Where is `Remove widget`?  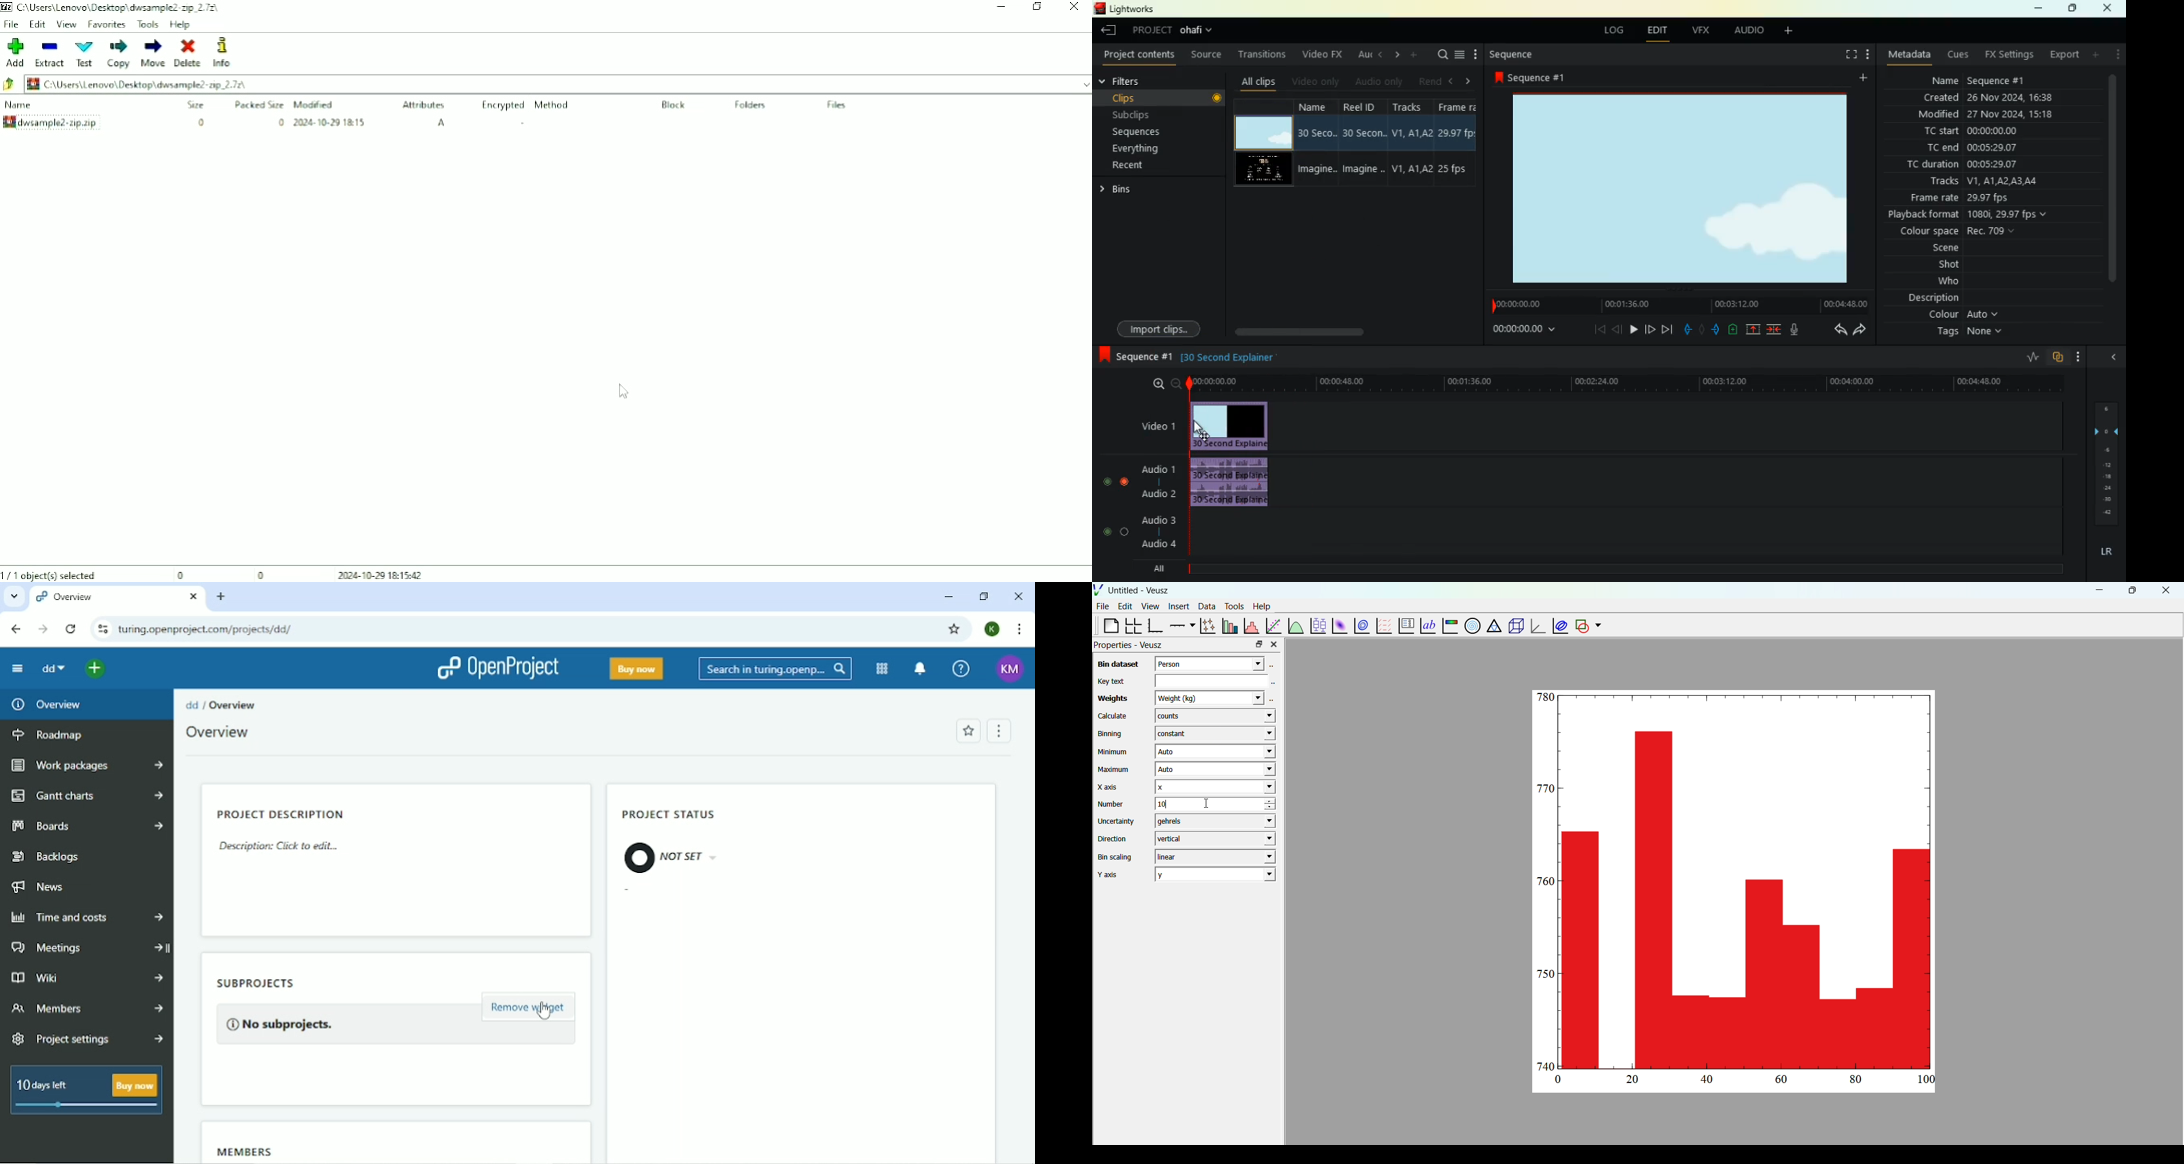 Remove widget is located at coordinates (529, 1009).